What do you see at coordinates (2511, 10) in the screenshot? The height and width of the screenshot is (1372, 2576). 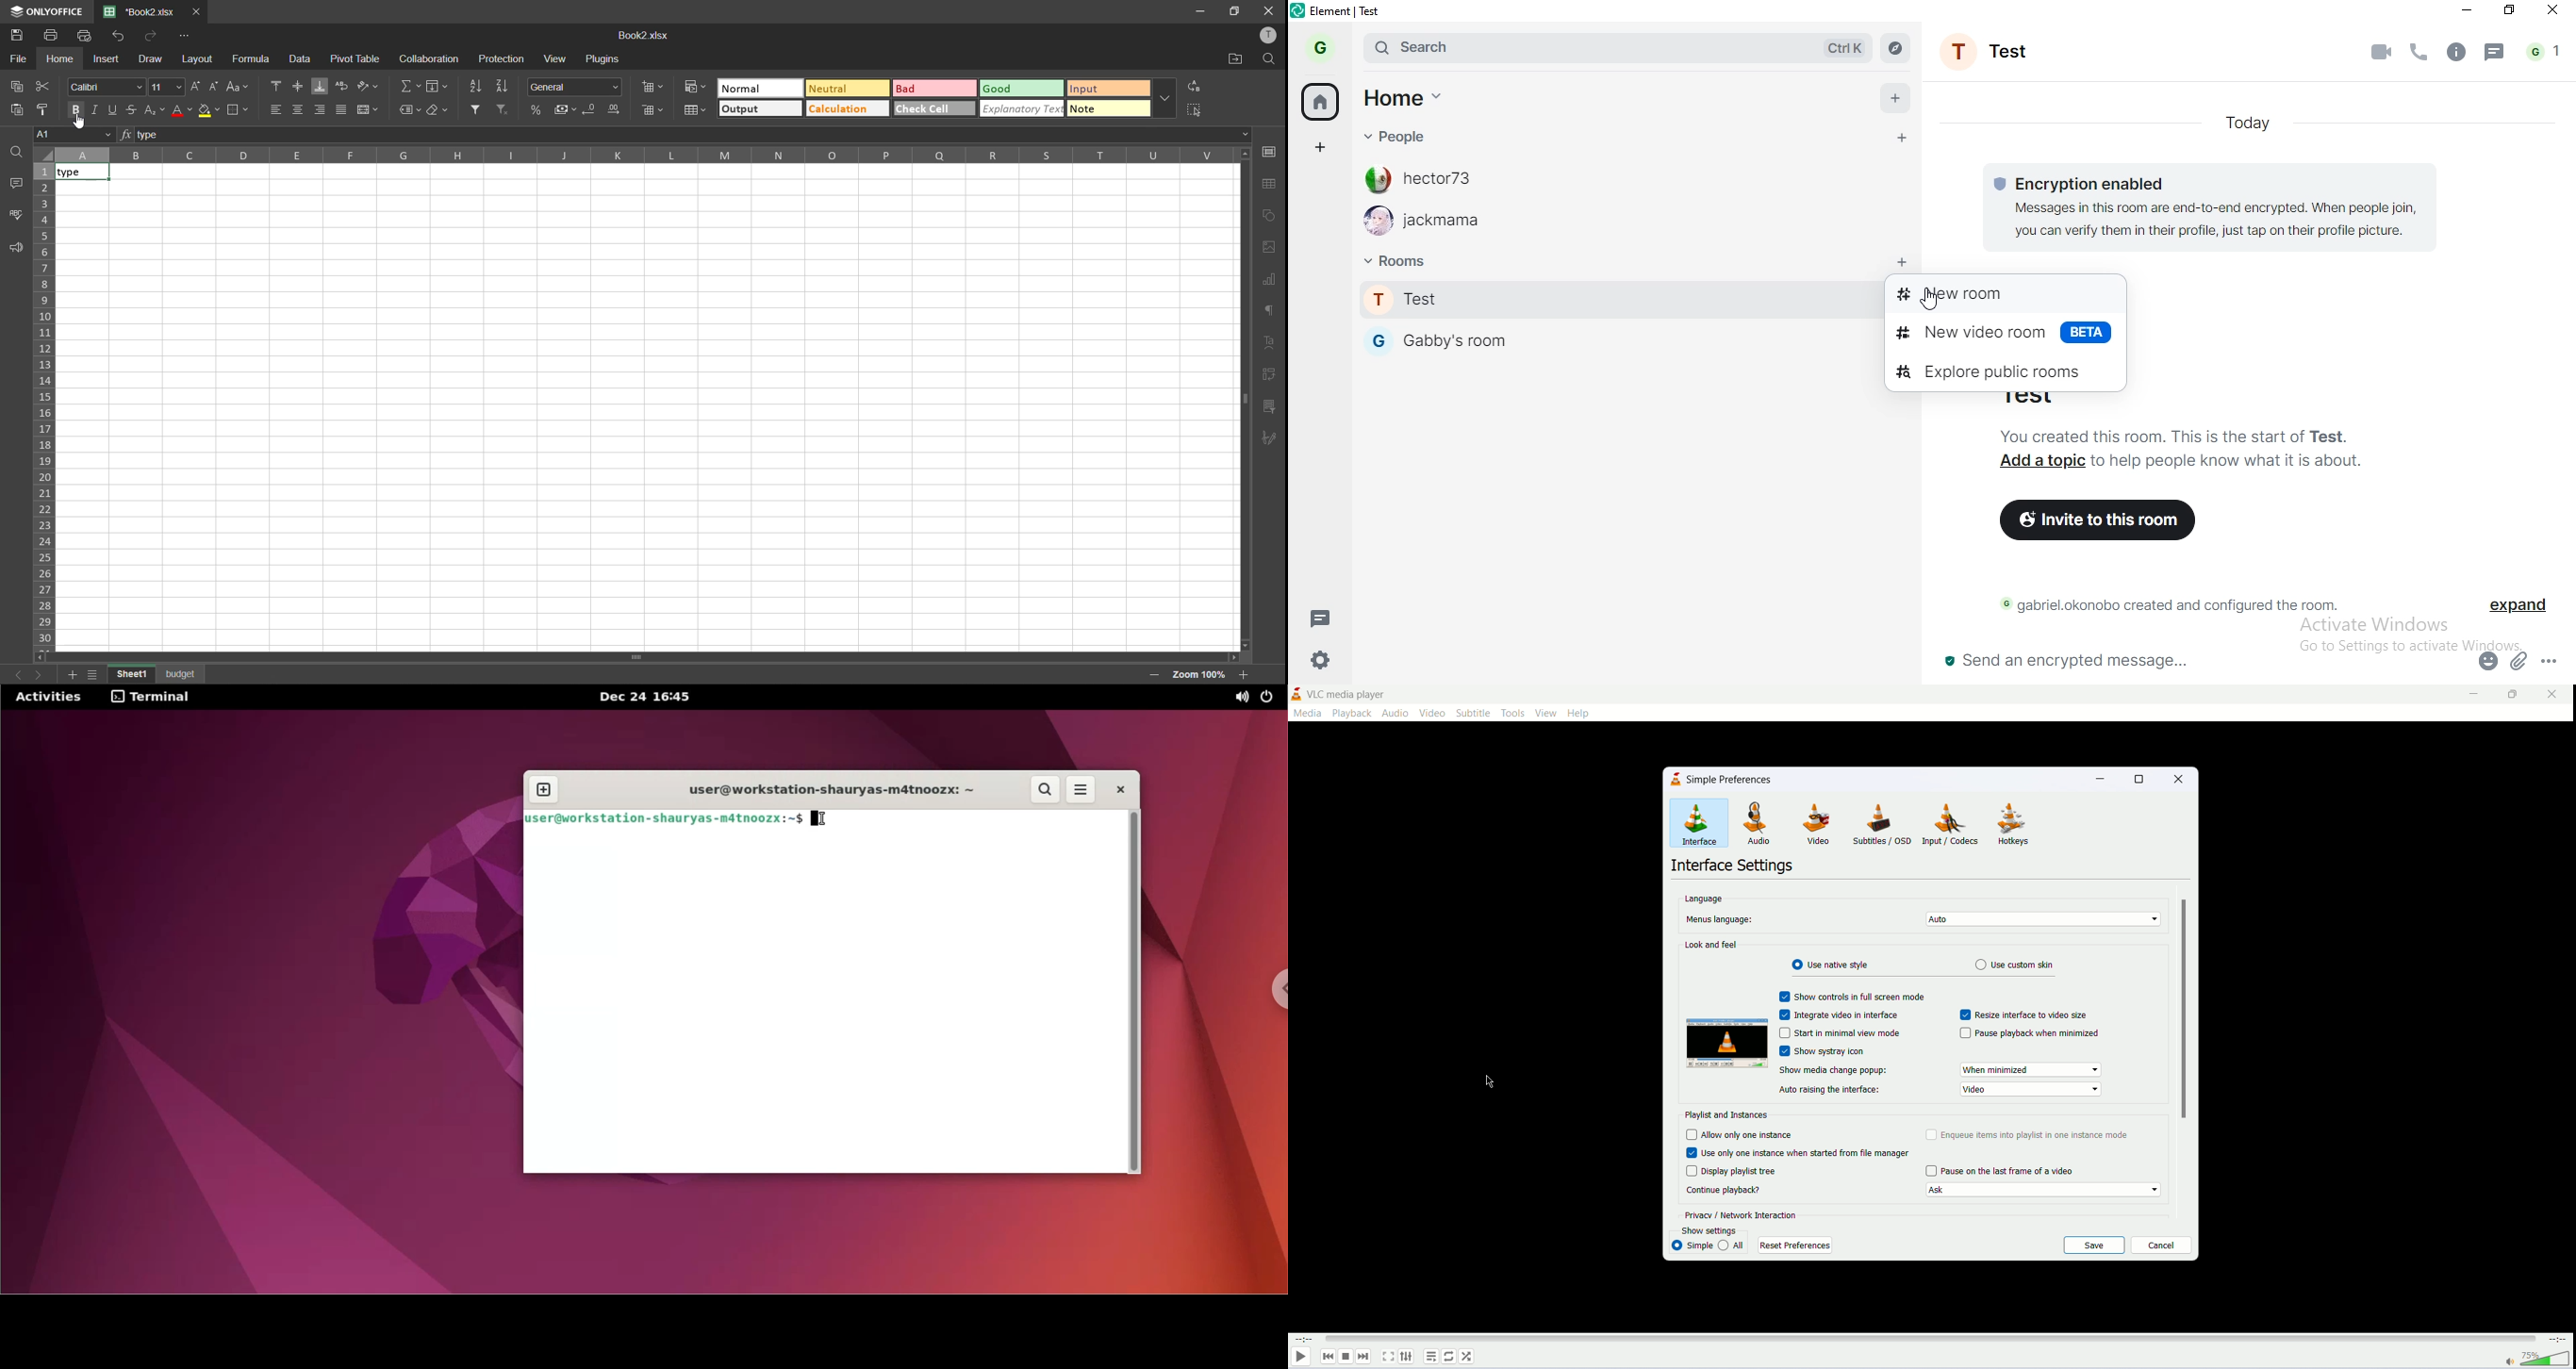 I see `restore` at bounding box center [2511, 10].